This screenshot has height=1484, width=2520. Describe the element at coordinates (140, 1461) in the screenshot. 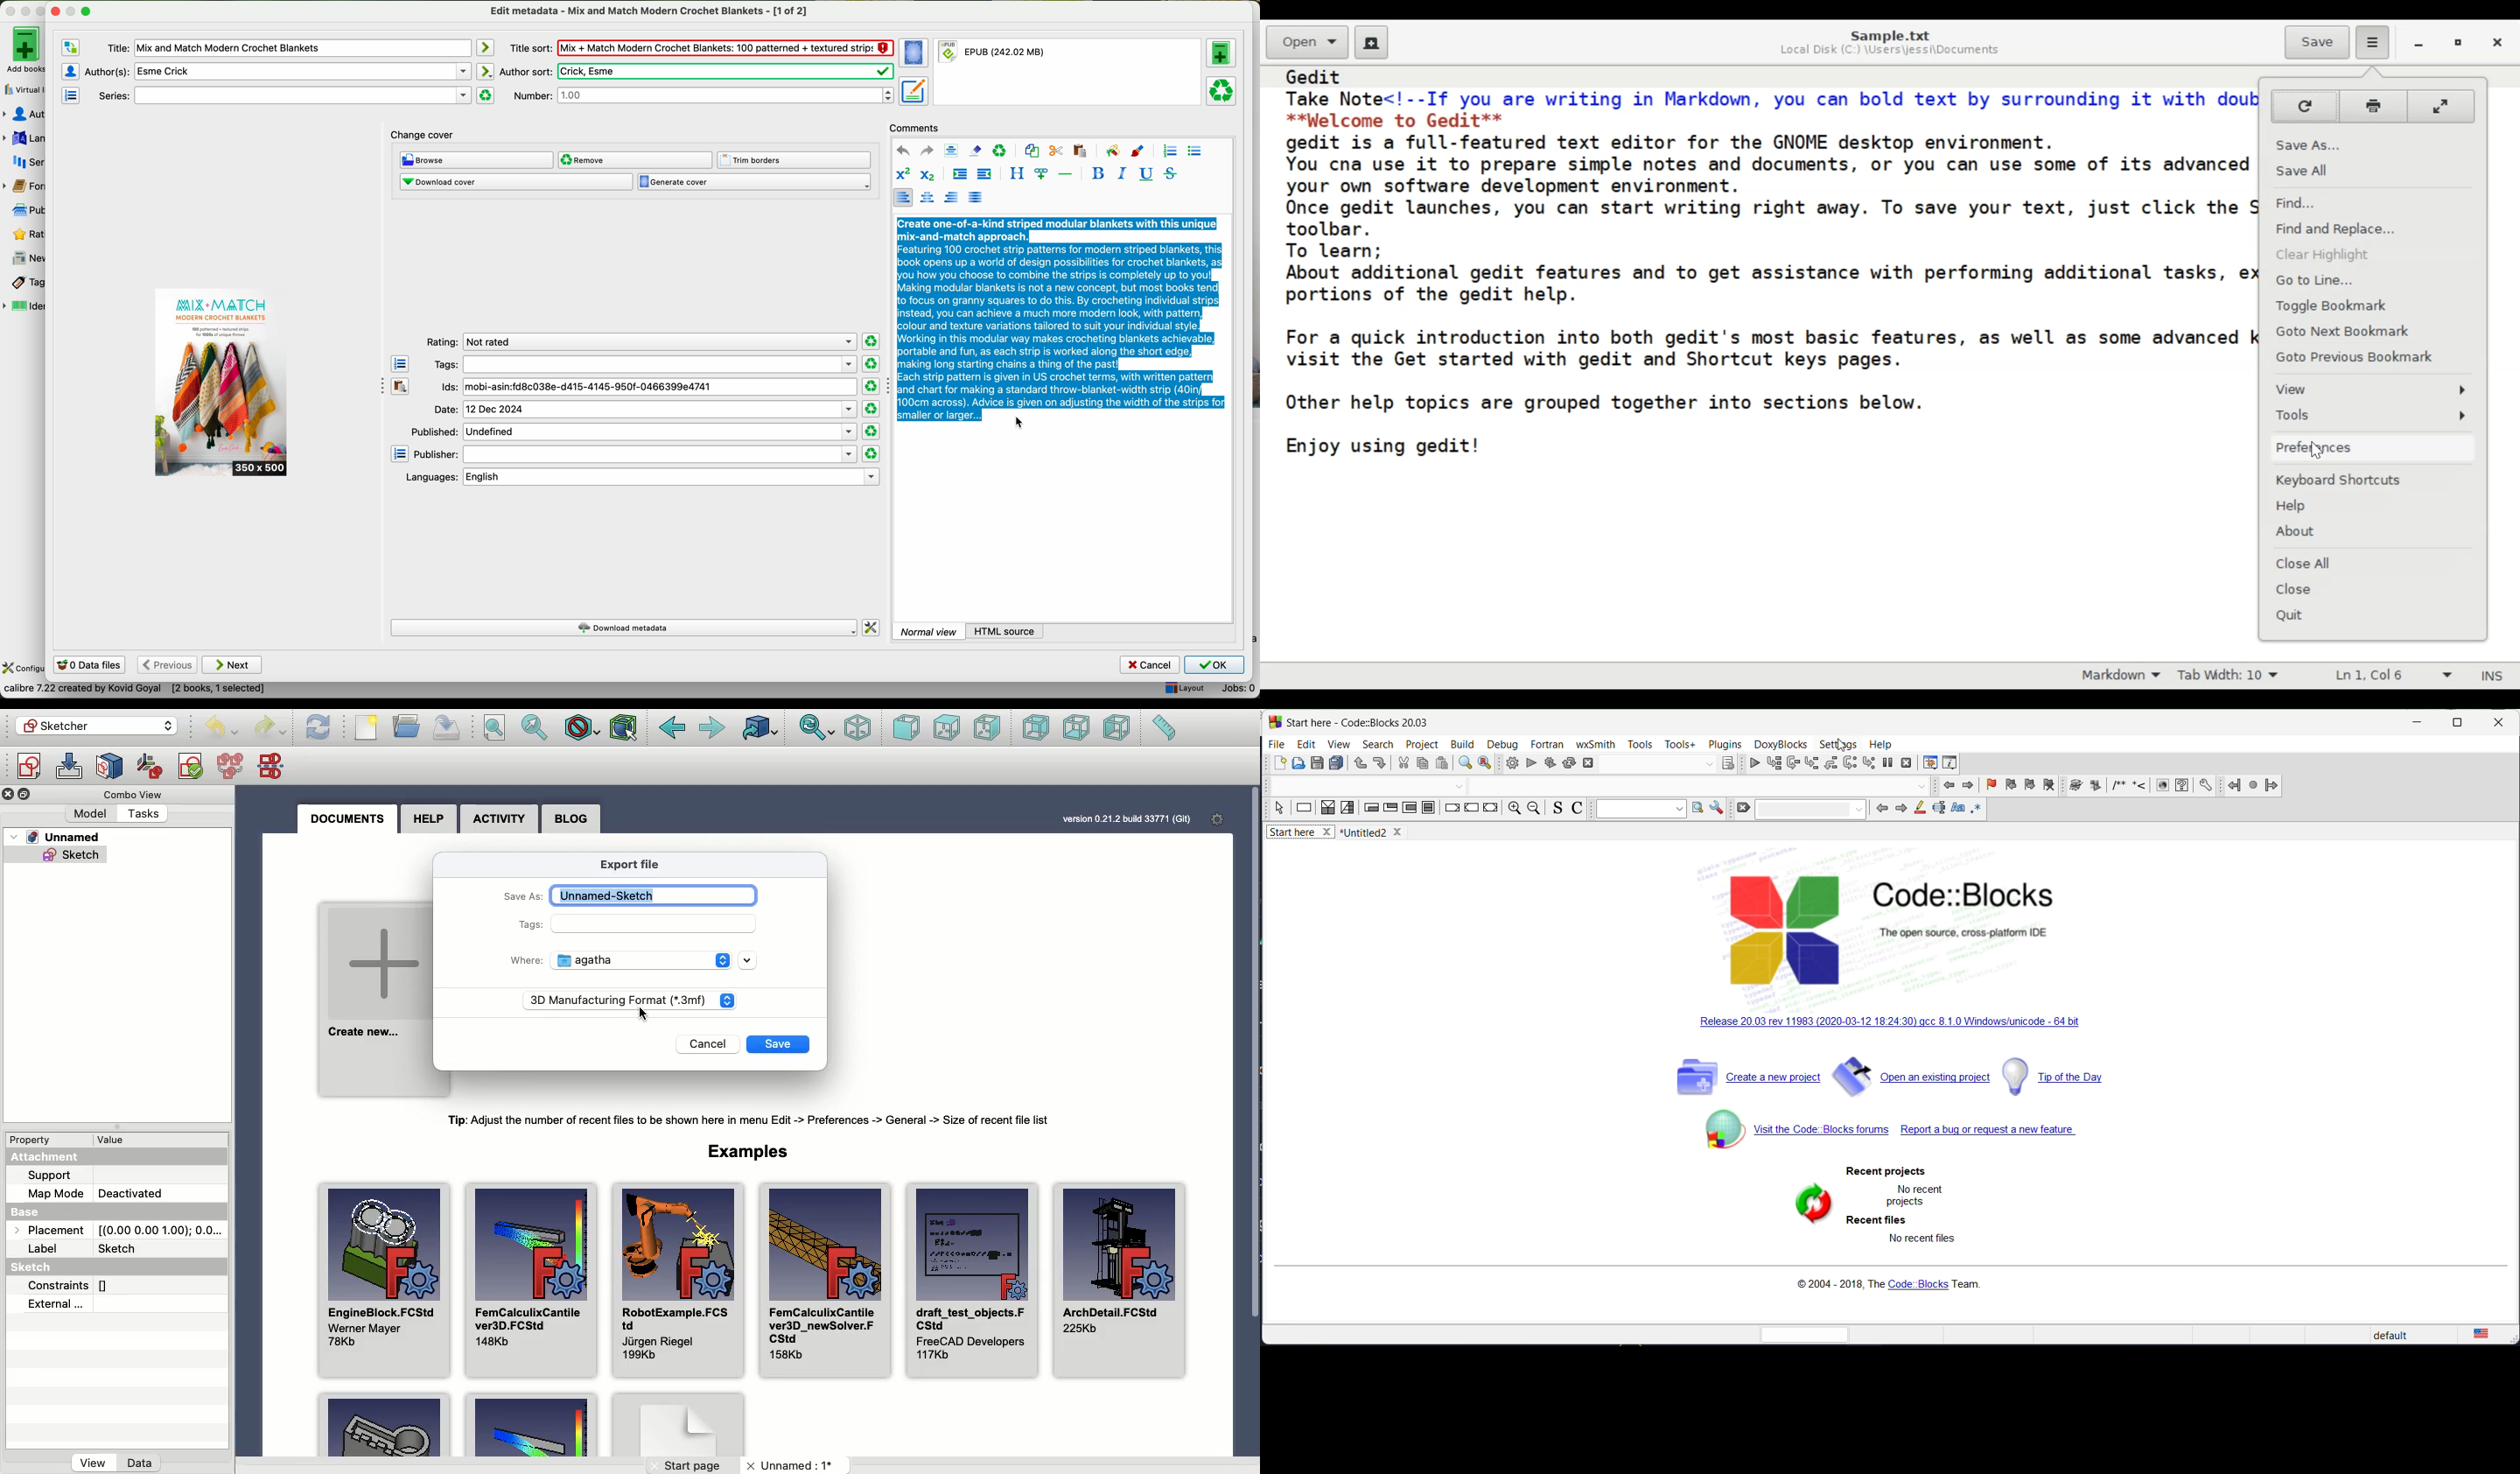

I see `Data` at that location.